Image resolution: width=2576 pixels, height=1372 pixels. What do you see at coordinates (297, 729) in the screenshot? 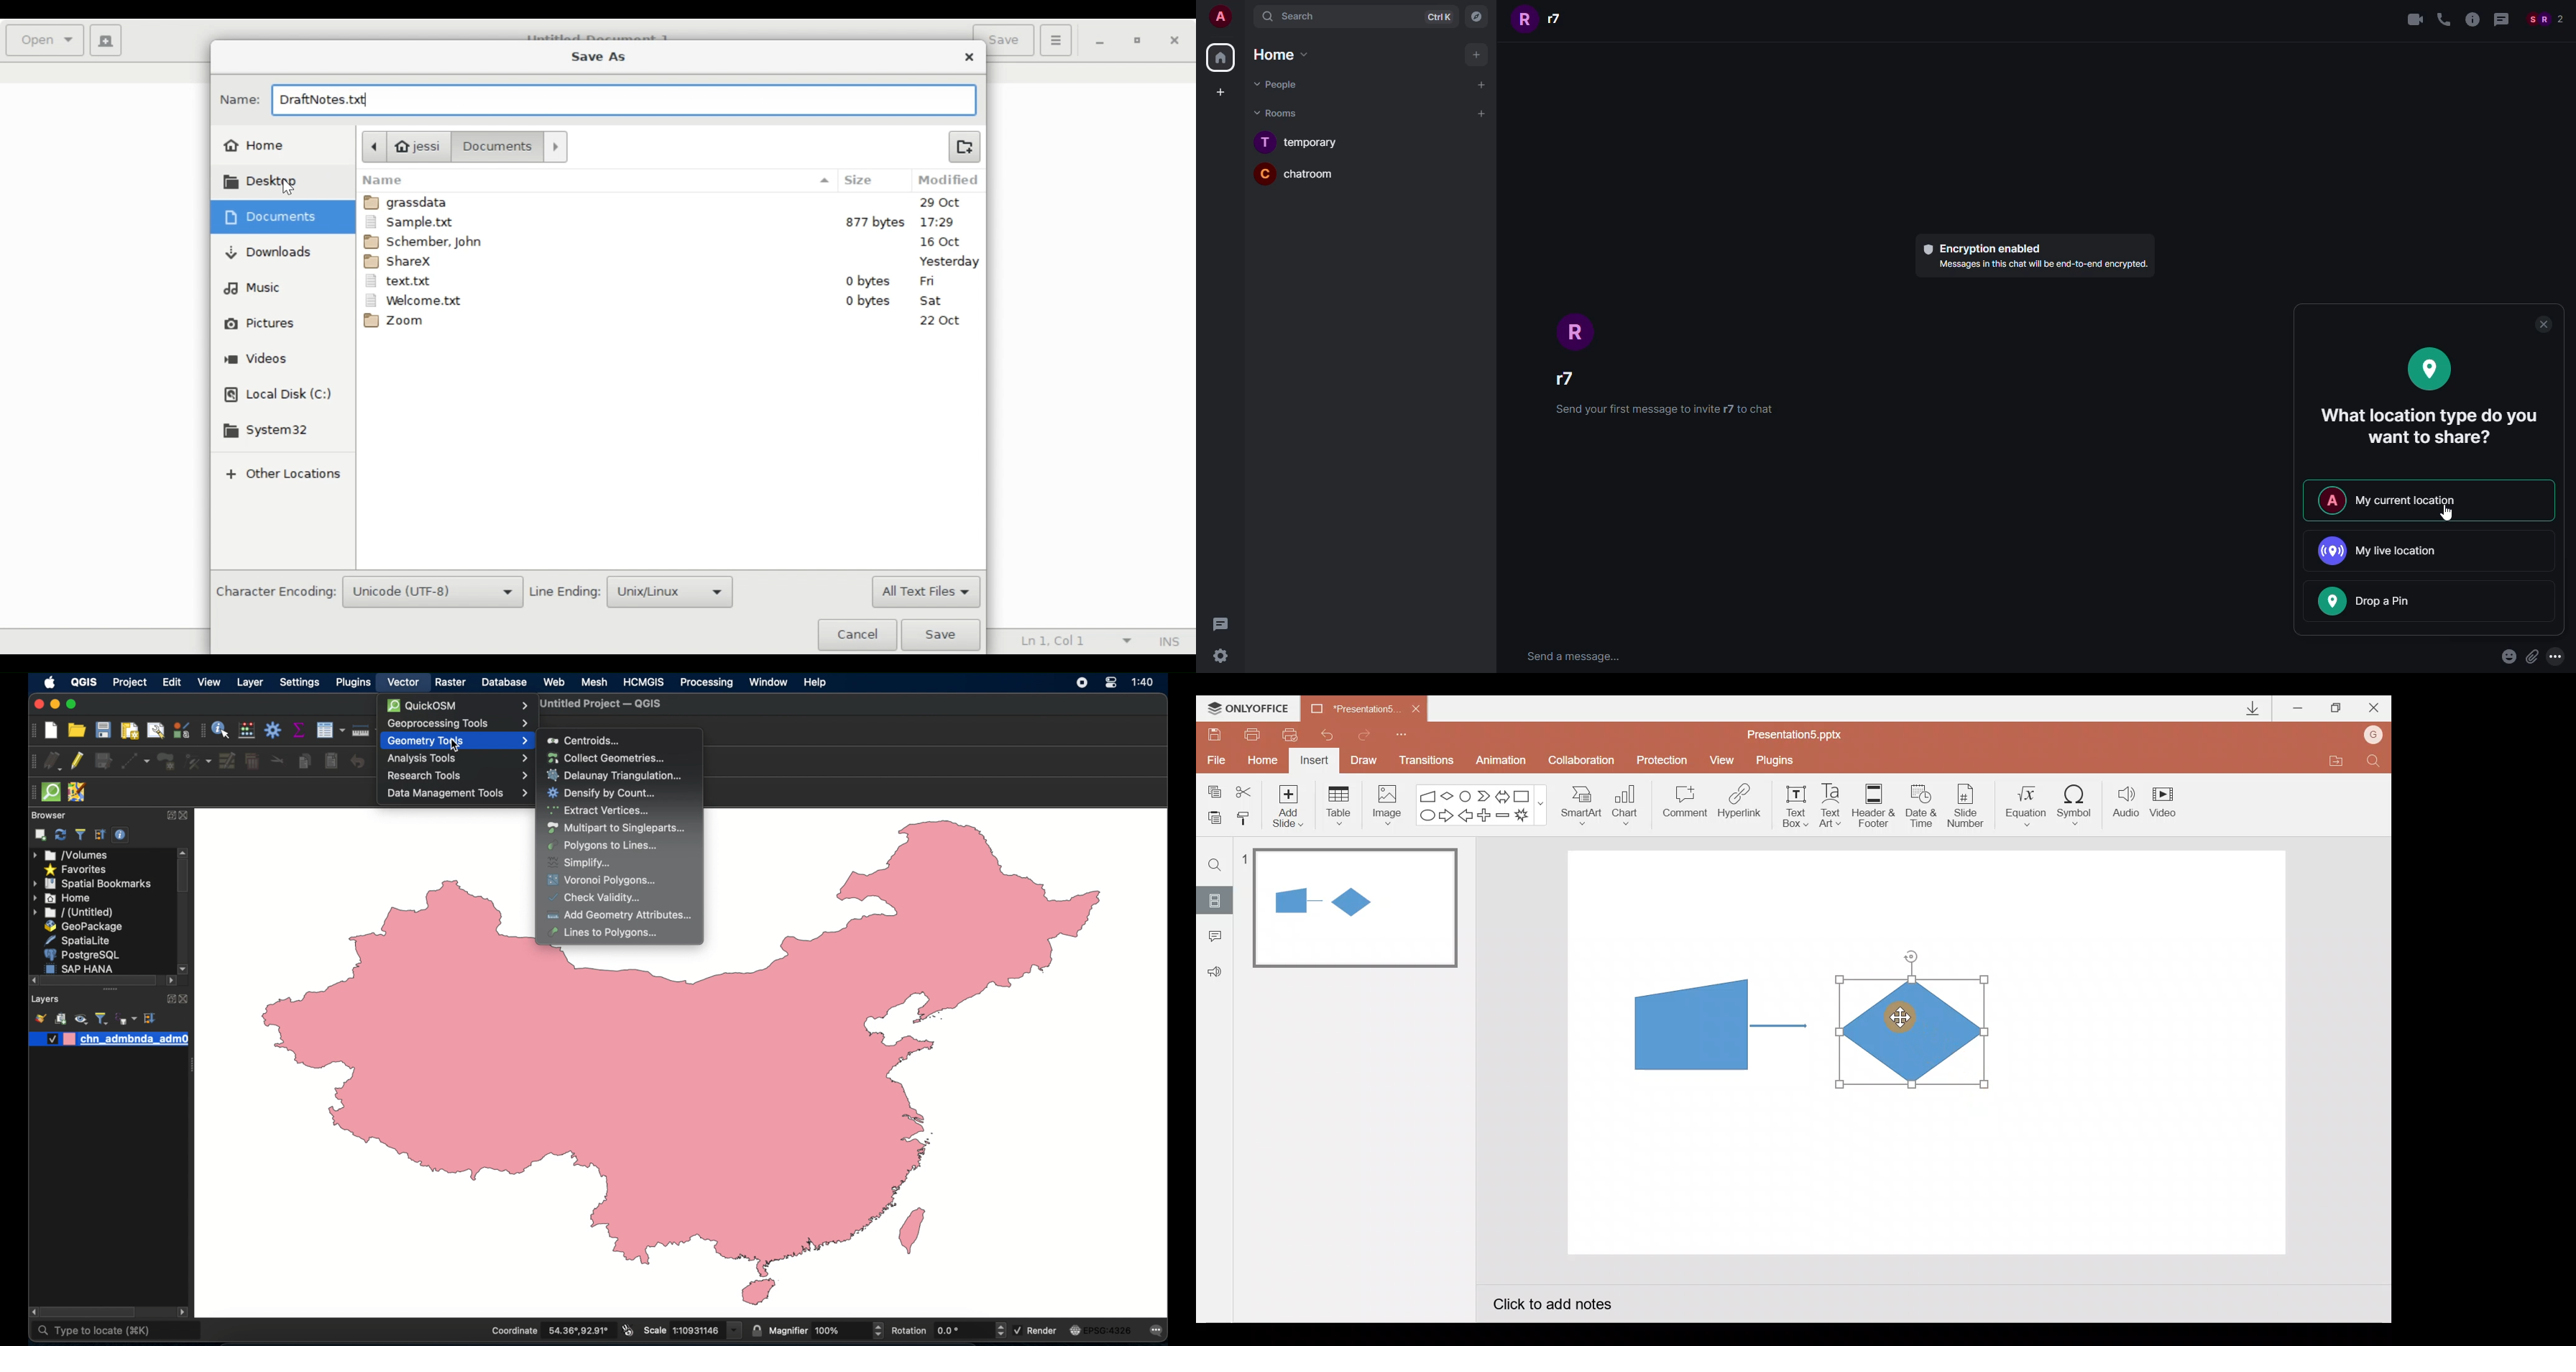
I see `show statistical summary` at bounding box center [297, 729].